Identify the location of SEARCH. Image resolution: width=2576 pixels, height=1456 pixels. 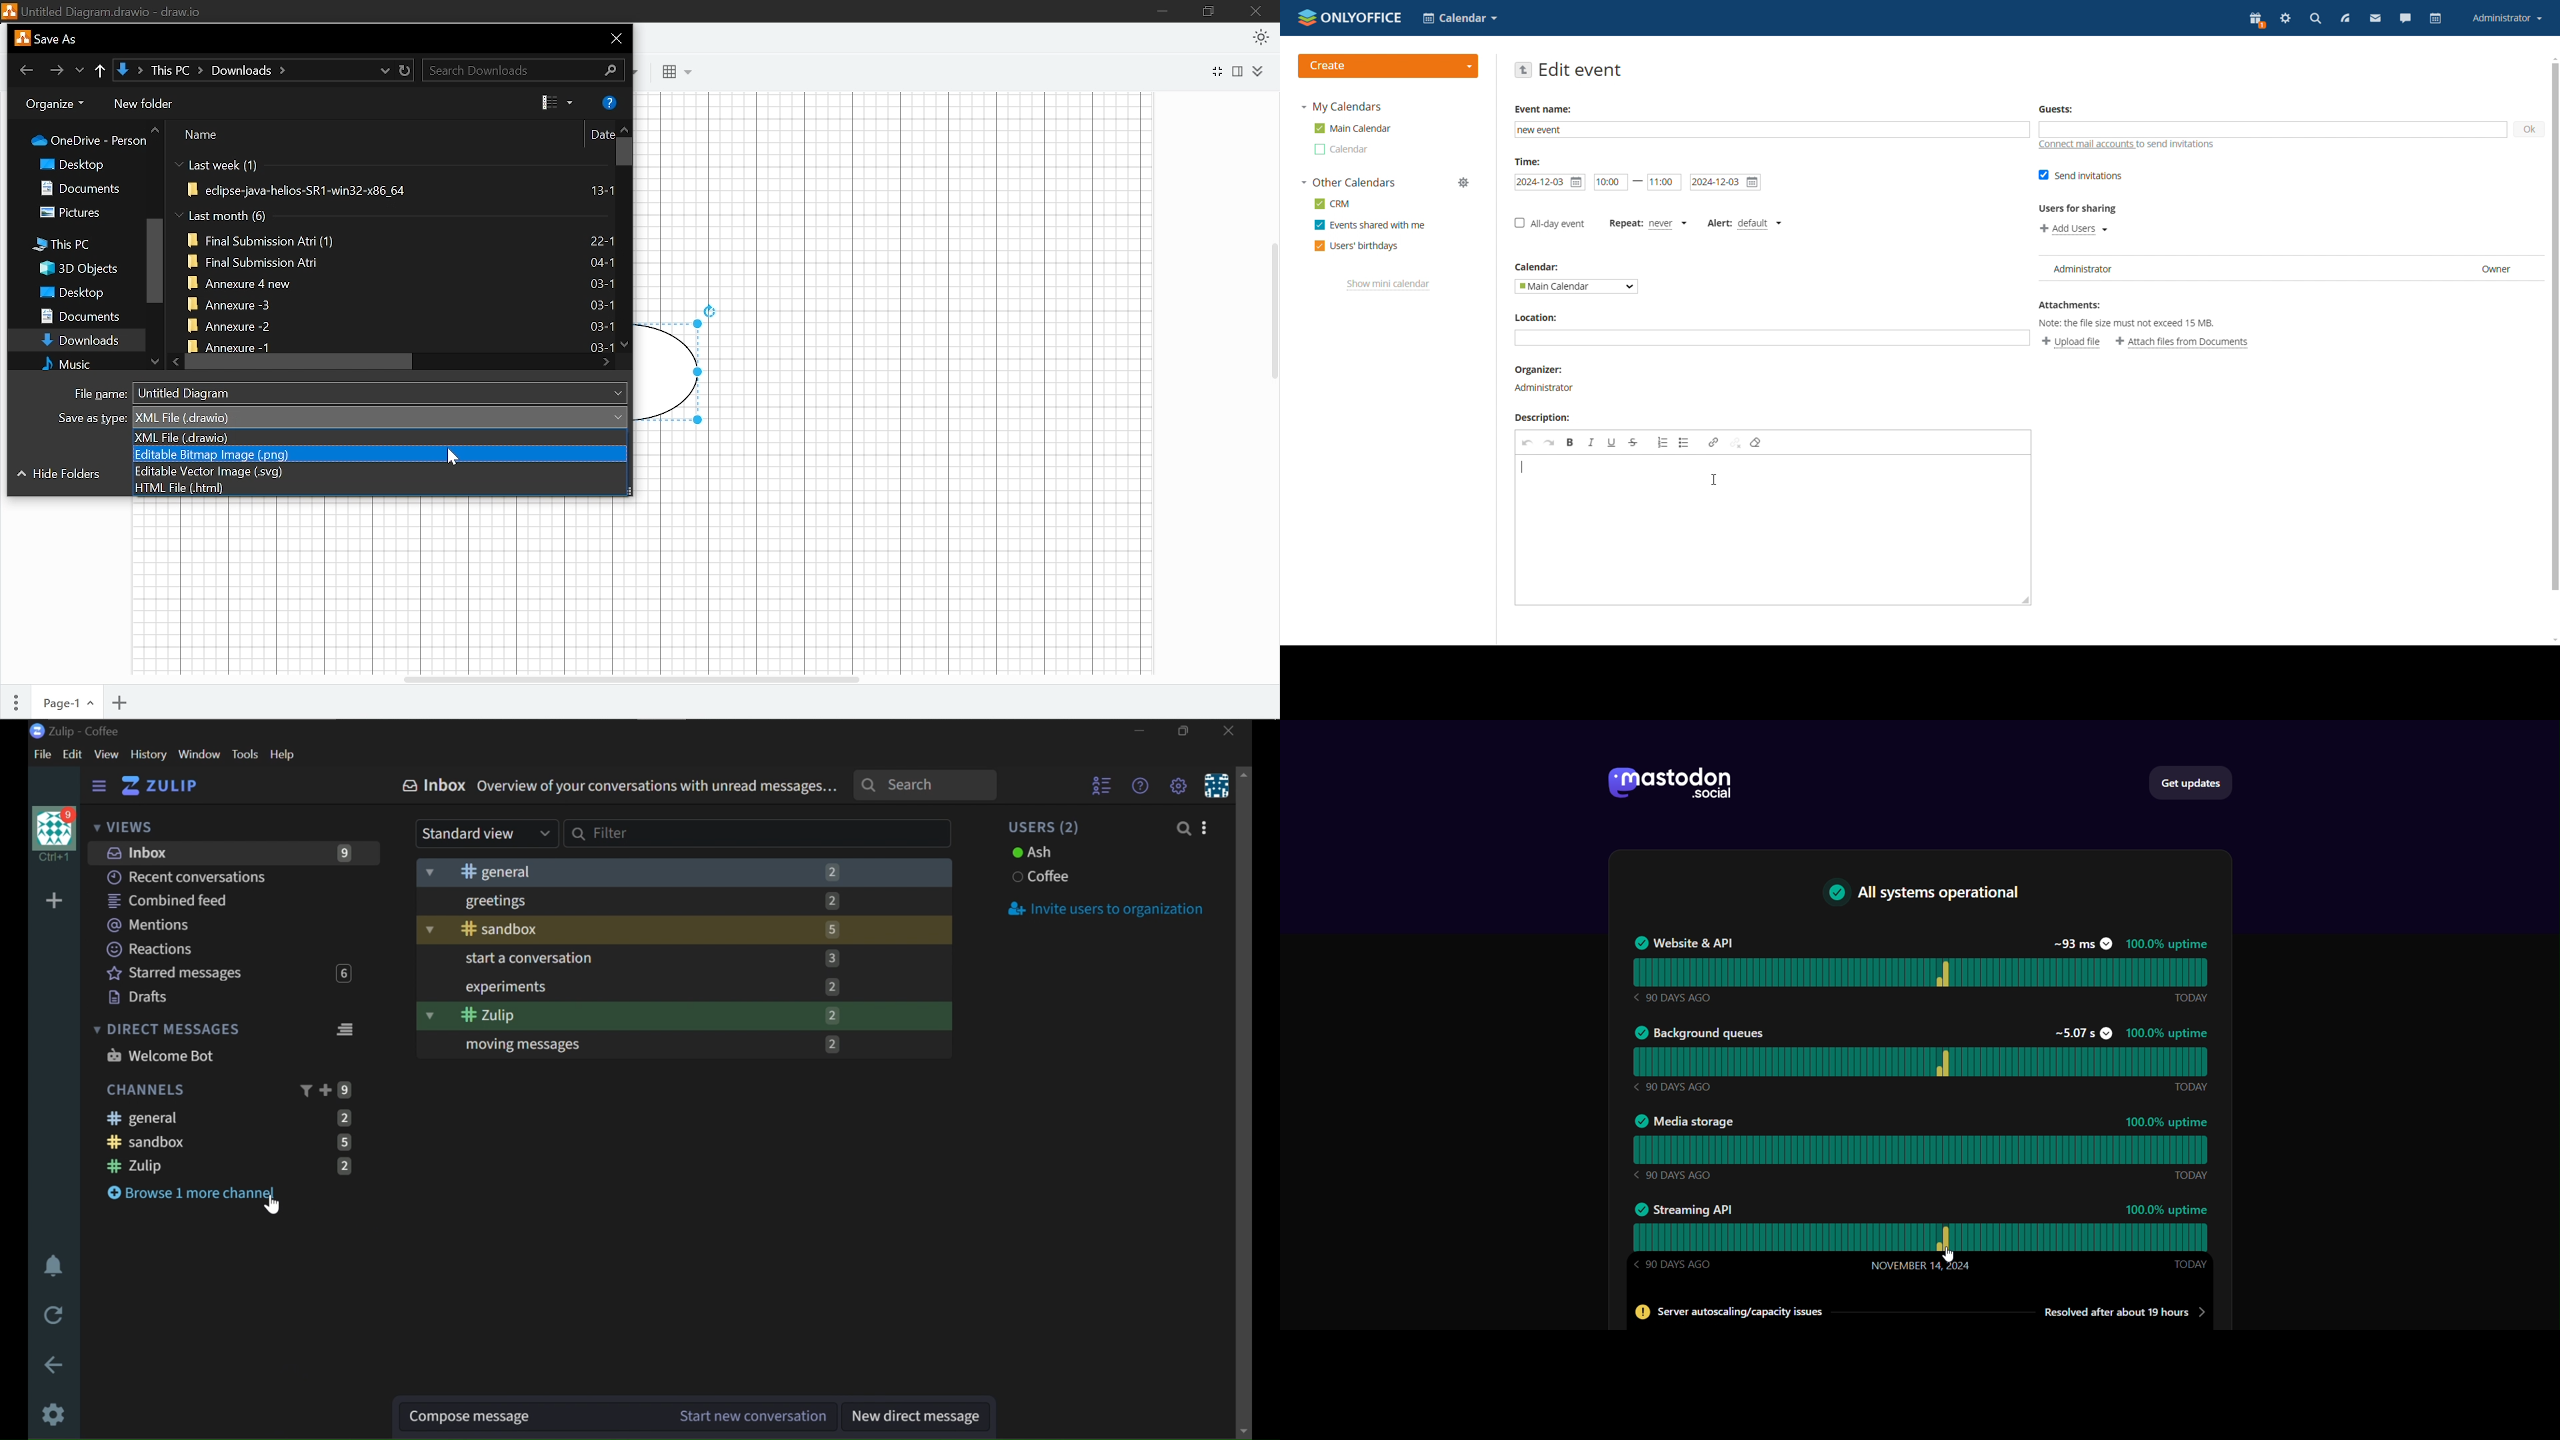
(925, 785).